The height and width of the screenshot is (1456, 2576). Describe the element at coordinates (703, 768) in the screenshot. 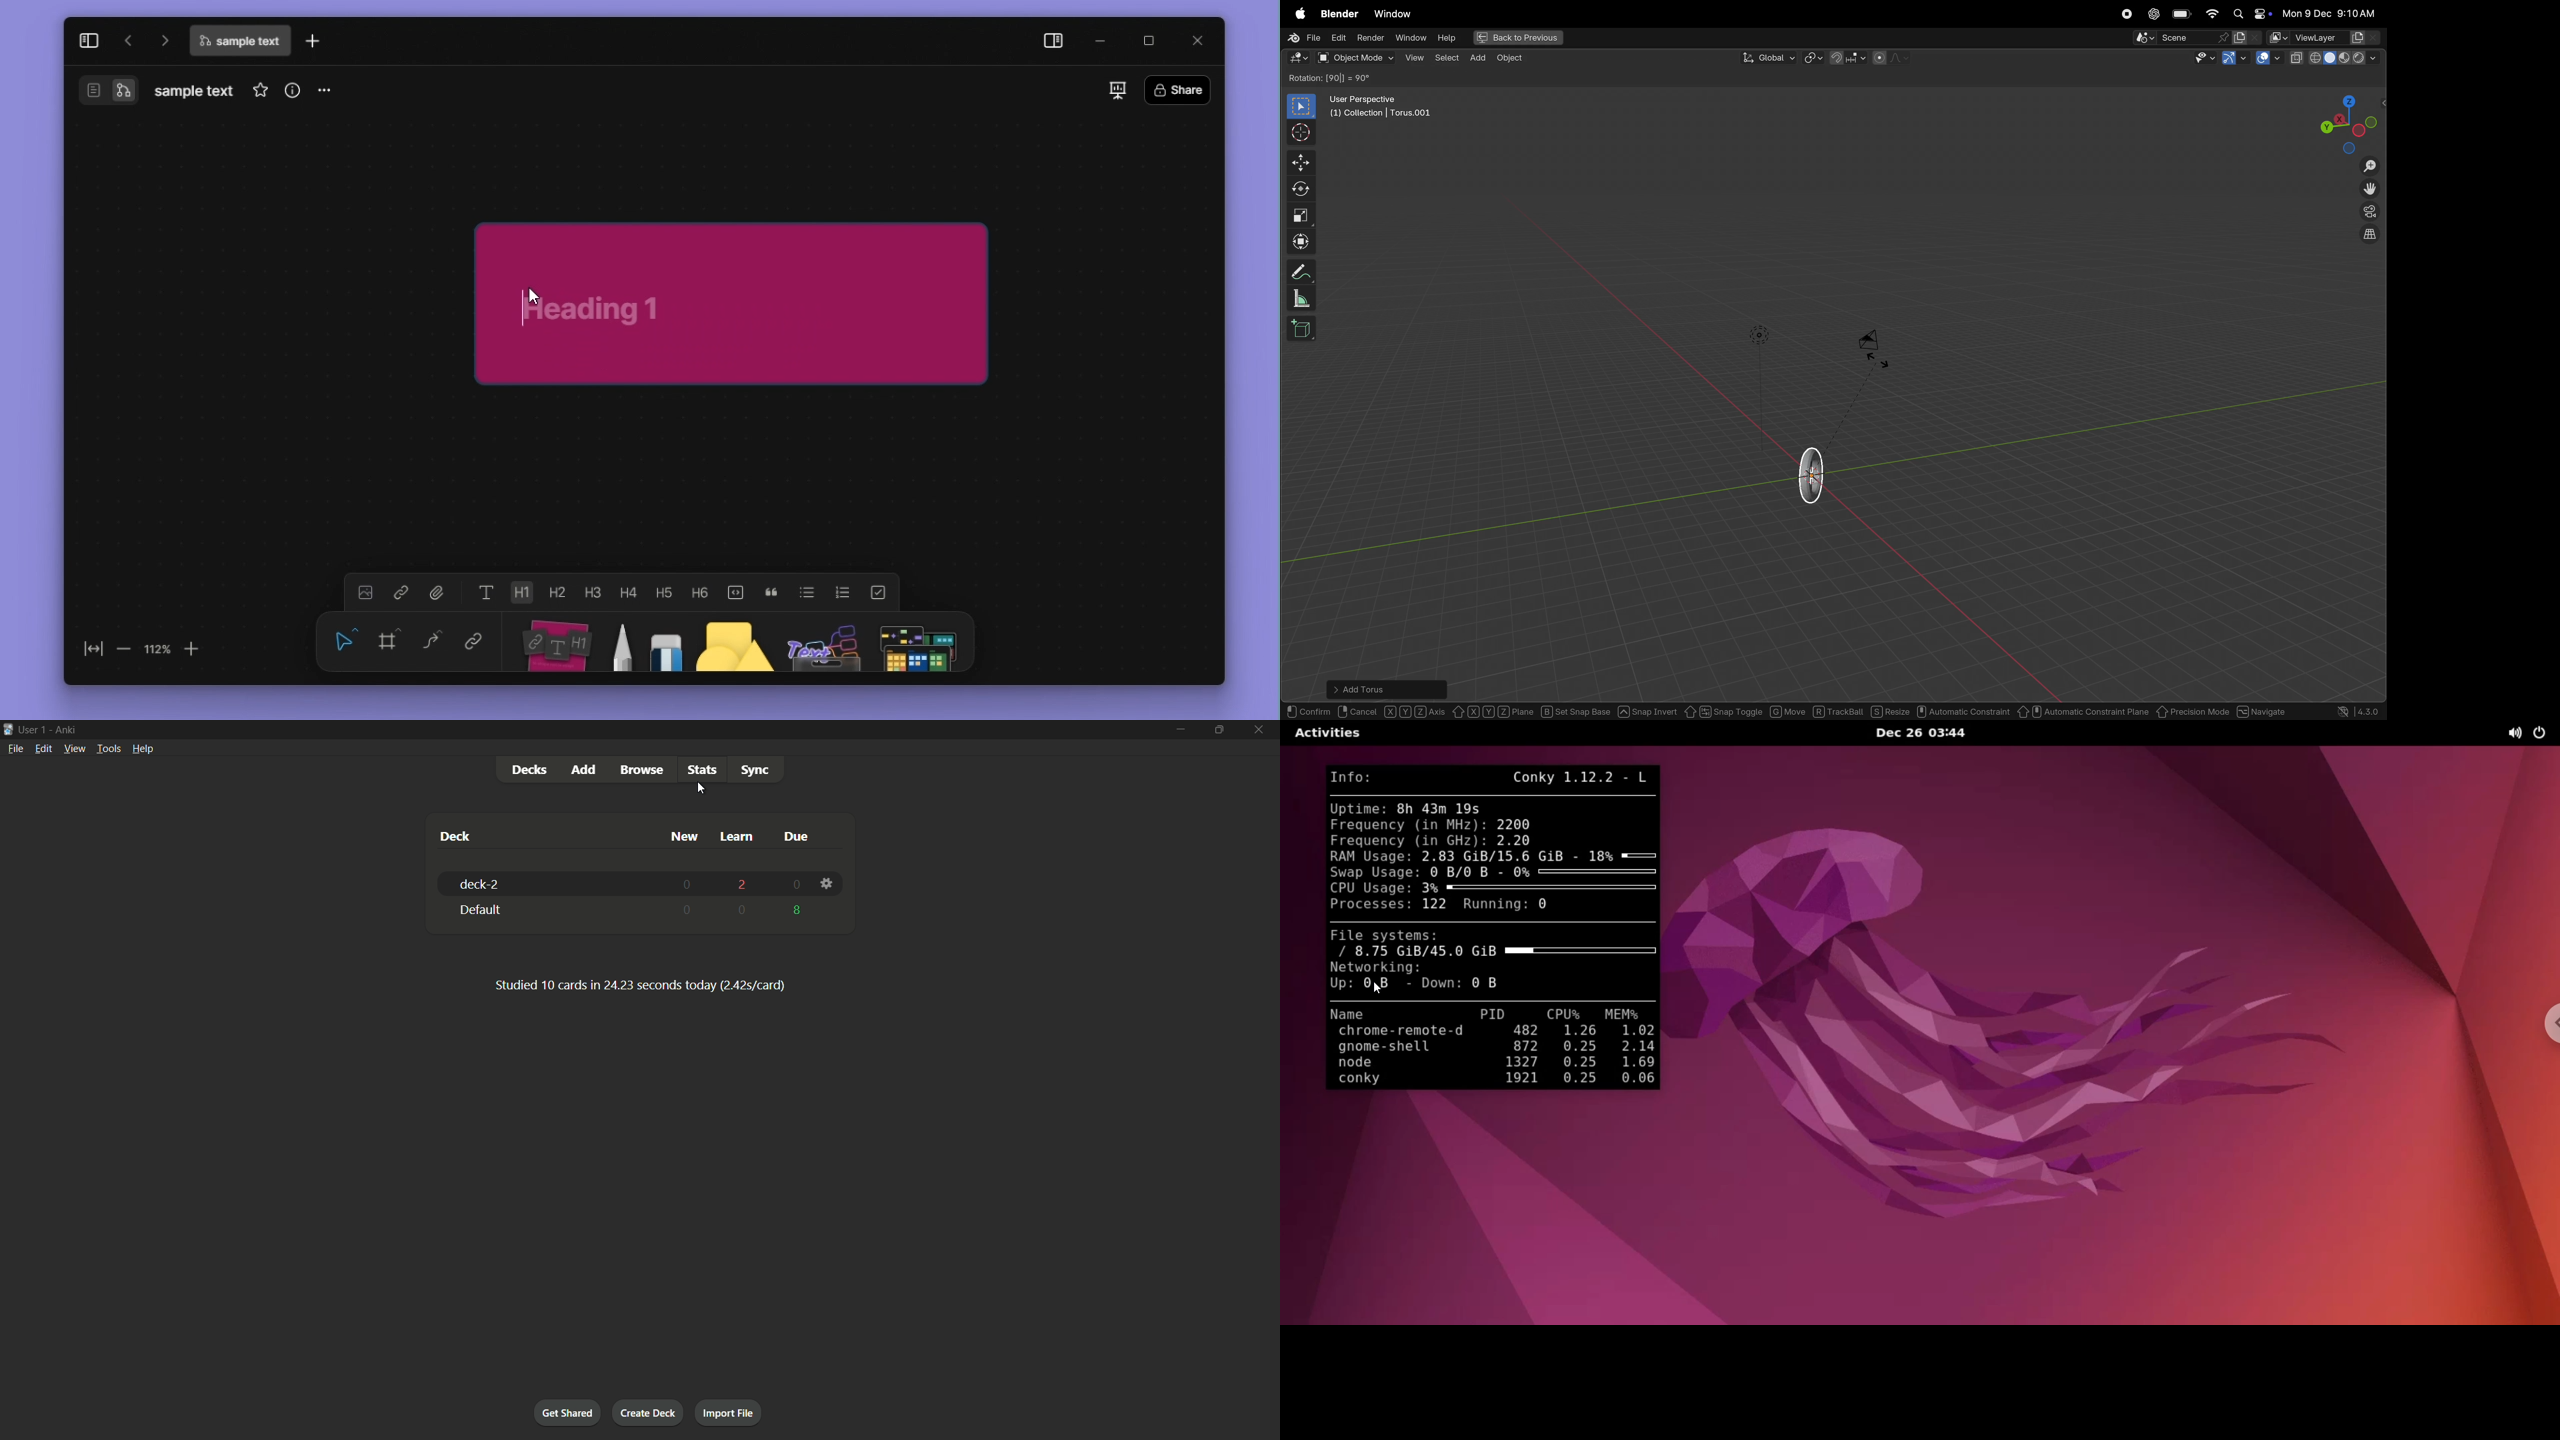

I see `stats` at that location.